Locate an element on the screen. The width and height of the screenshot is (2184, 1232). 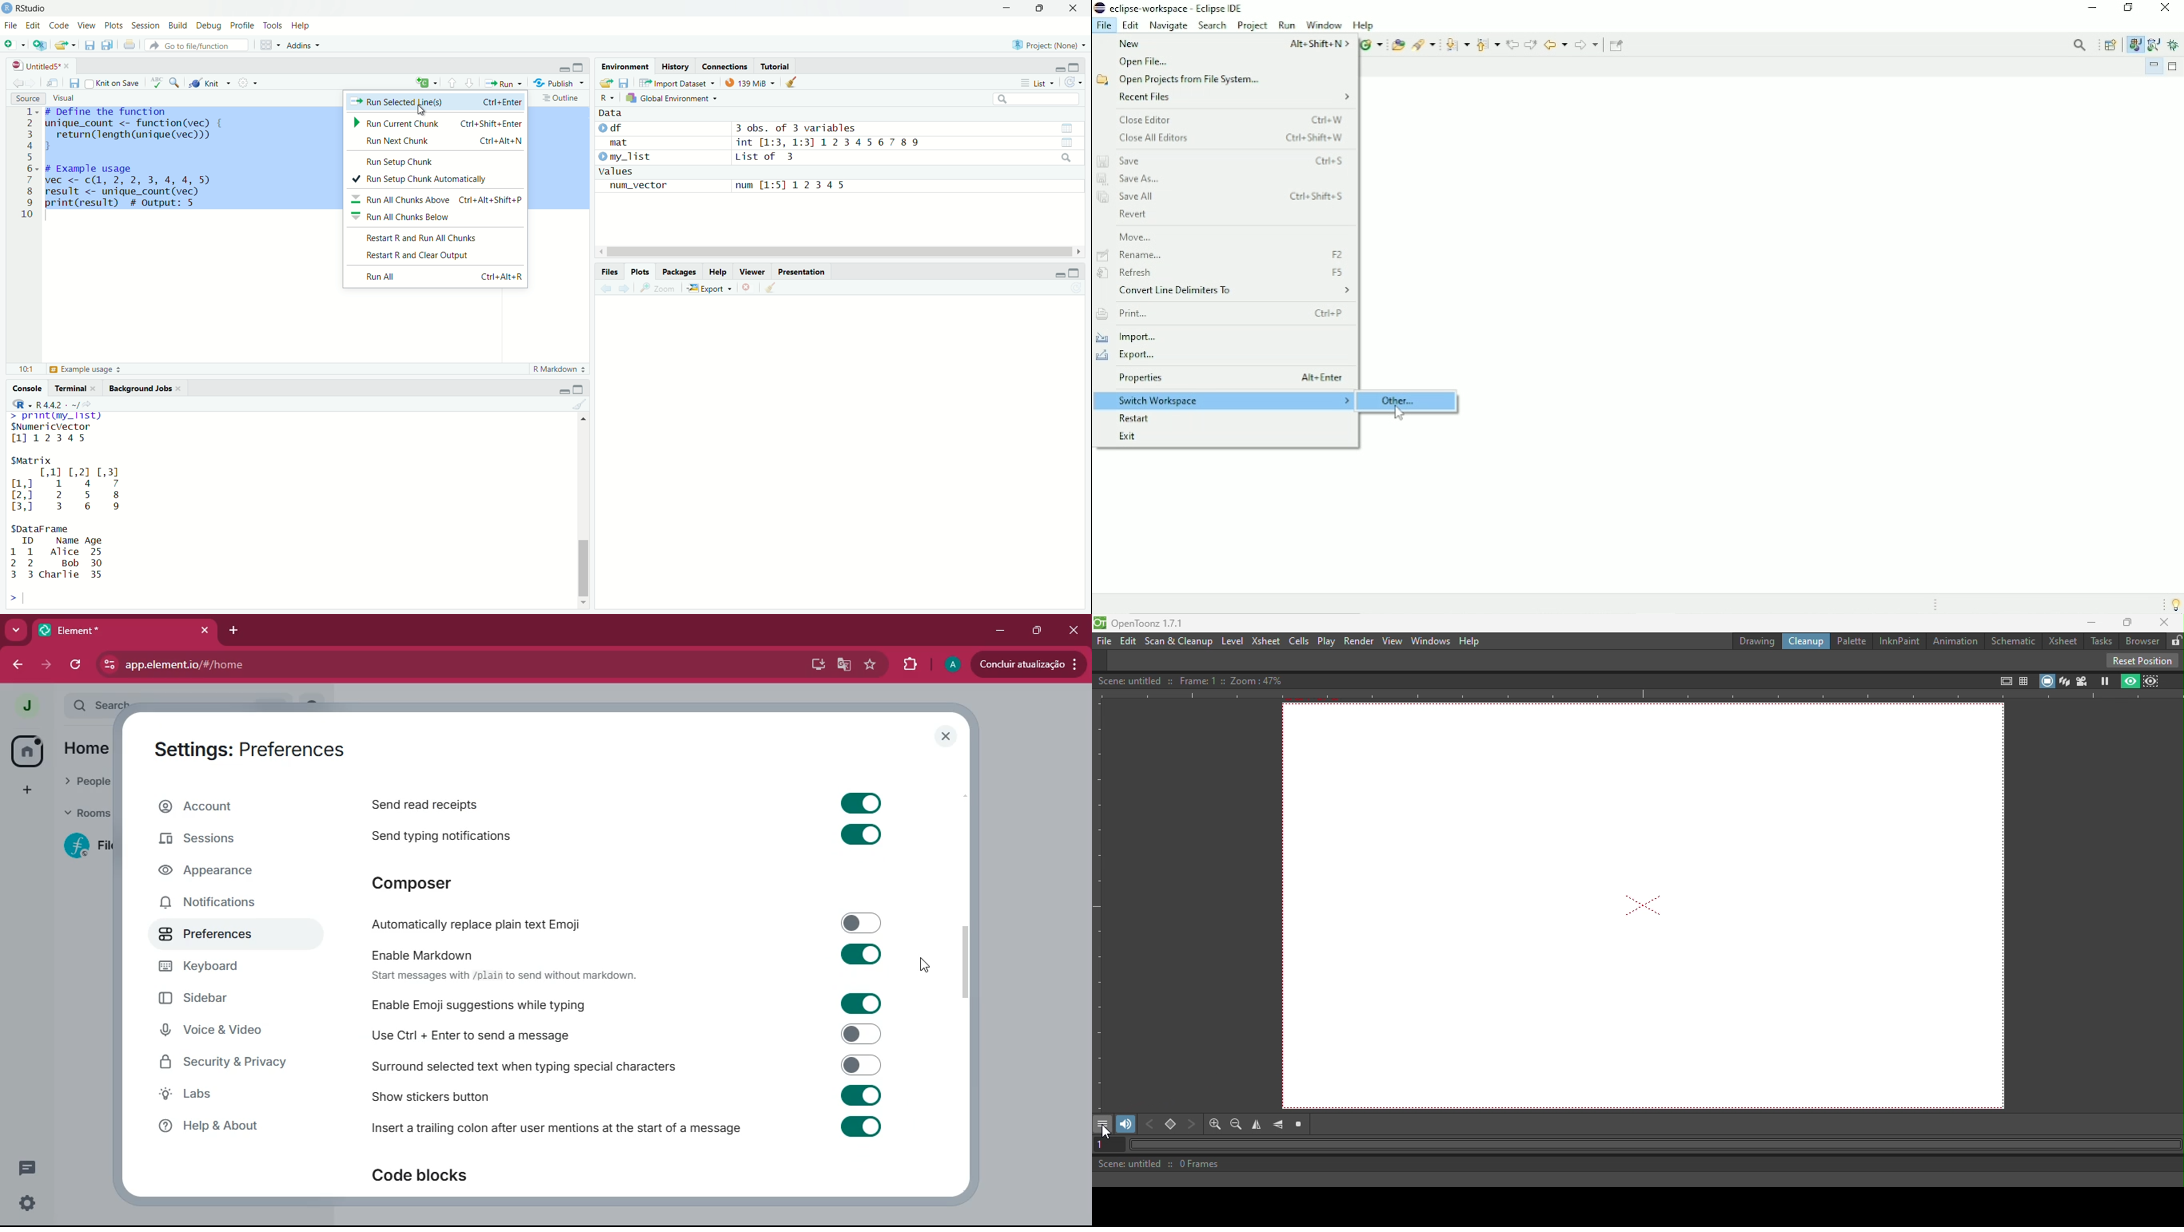
search is located at coordinates (1066, 157).